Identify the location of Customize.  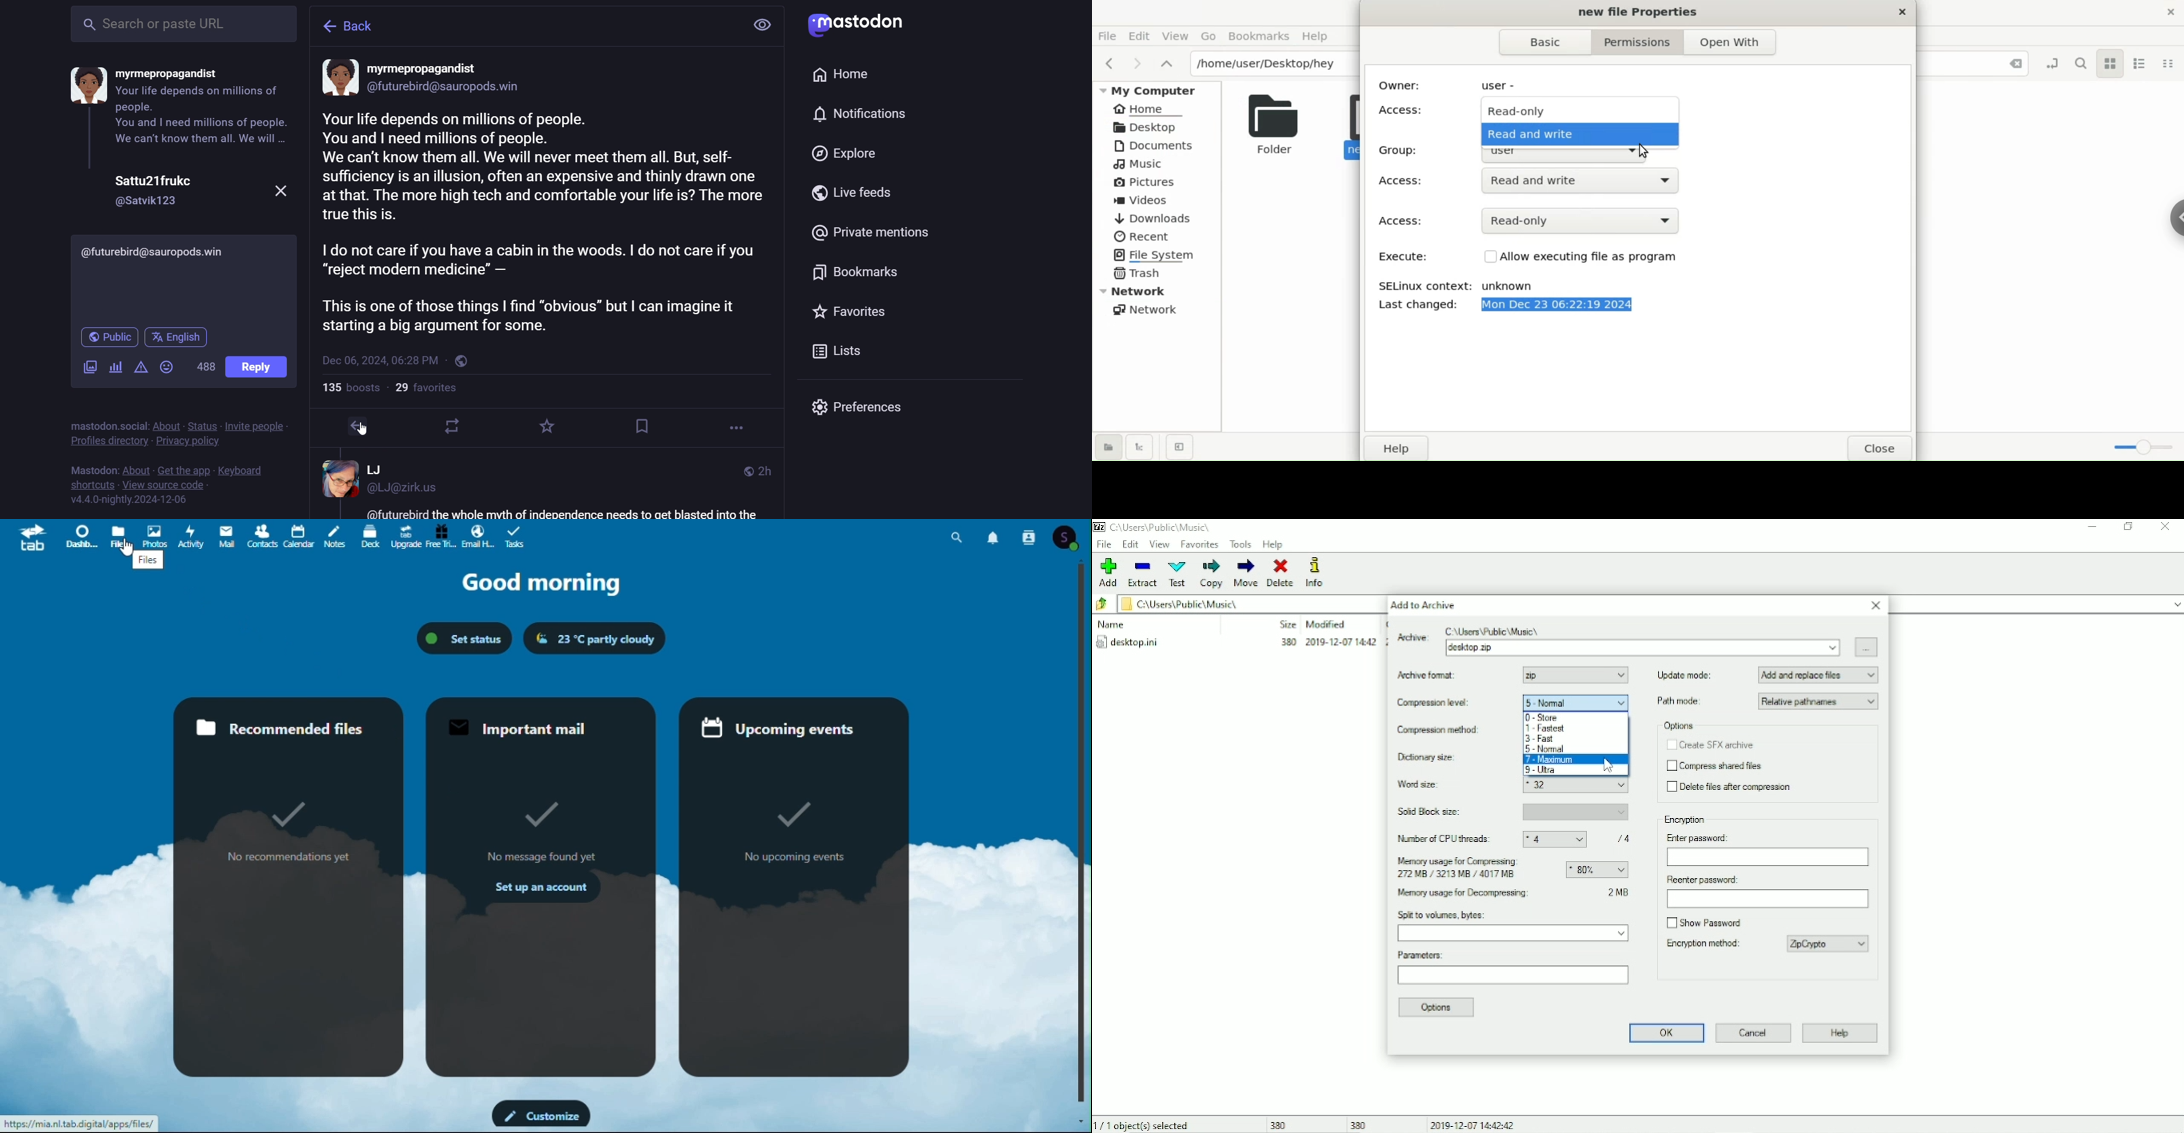
(542, 1113).